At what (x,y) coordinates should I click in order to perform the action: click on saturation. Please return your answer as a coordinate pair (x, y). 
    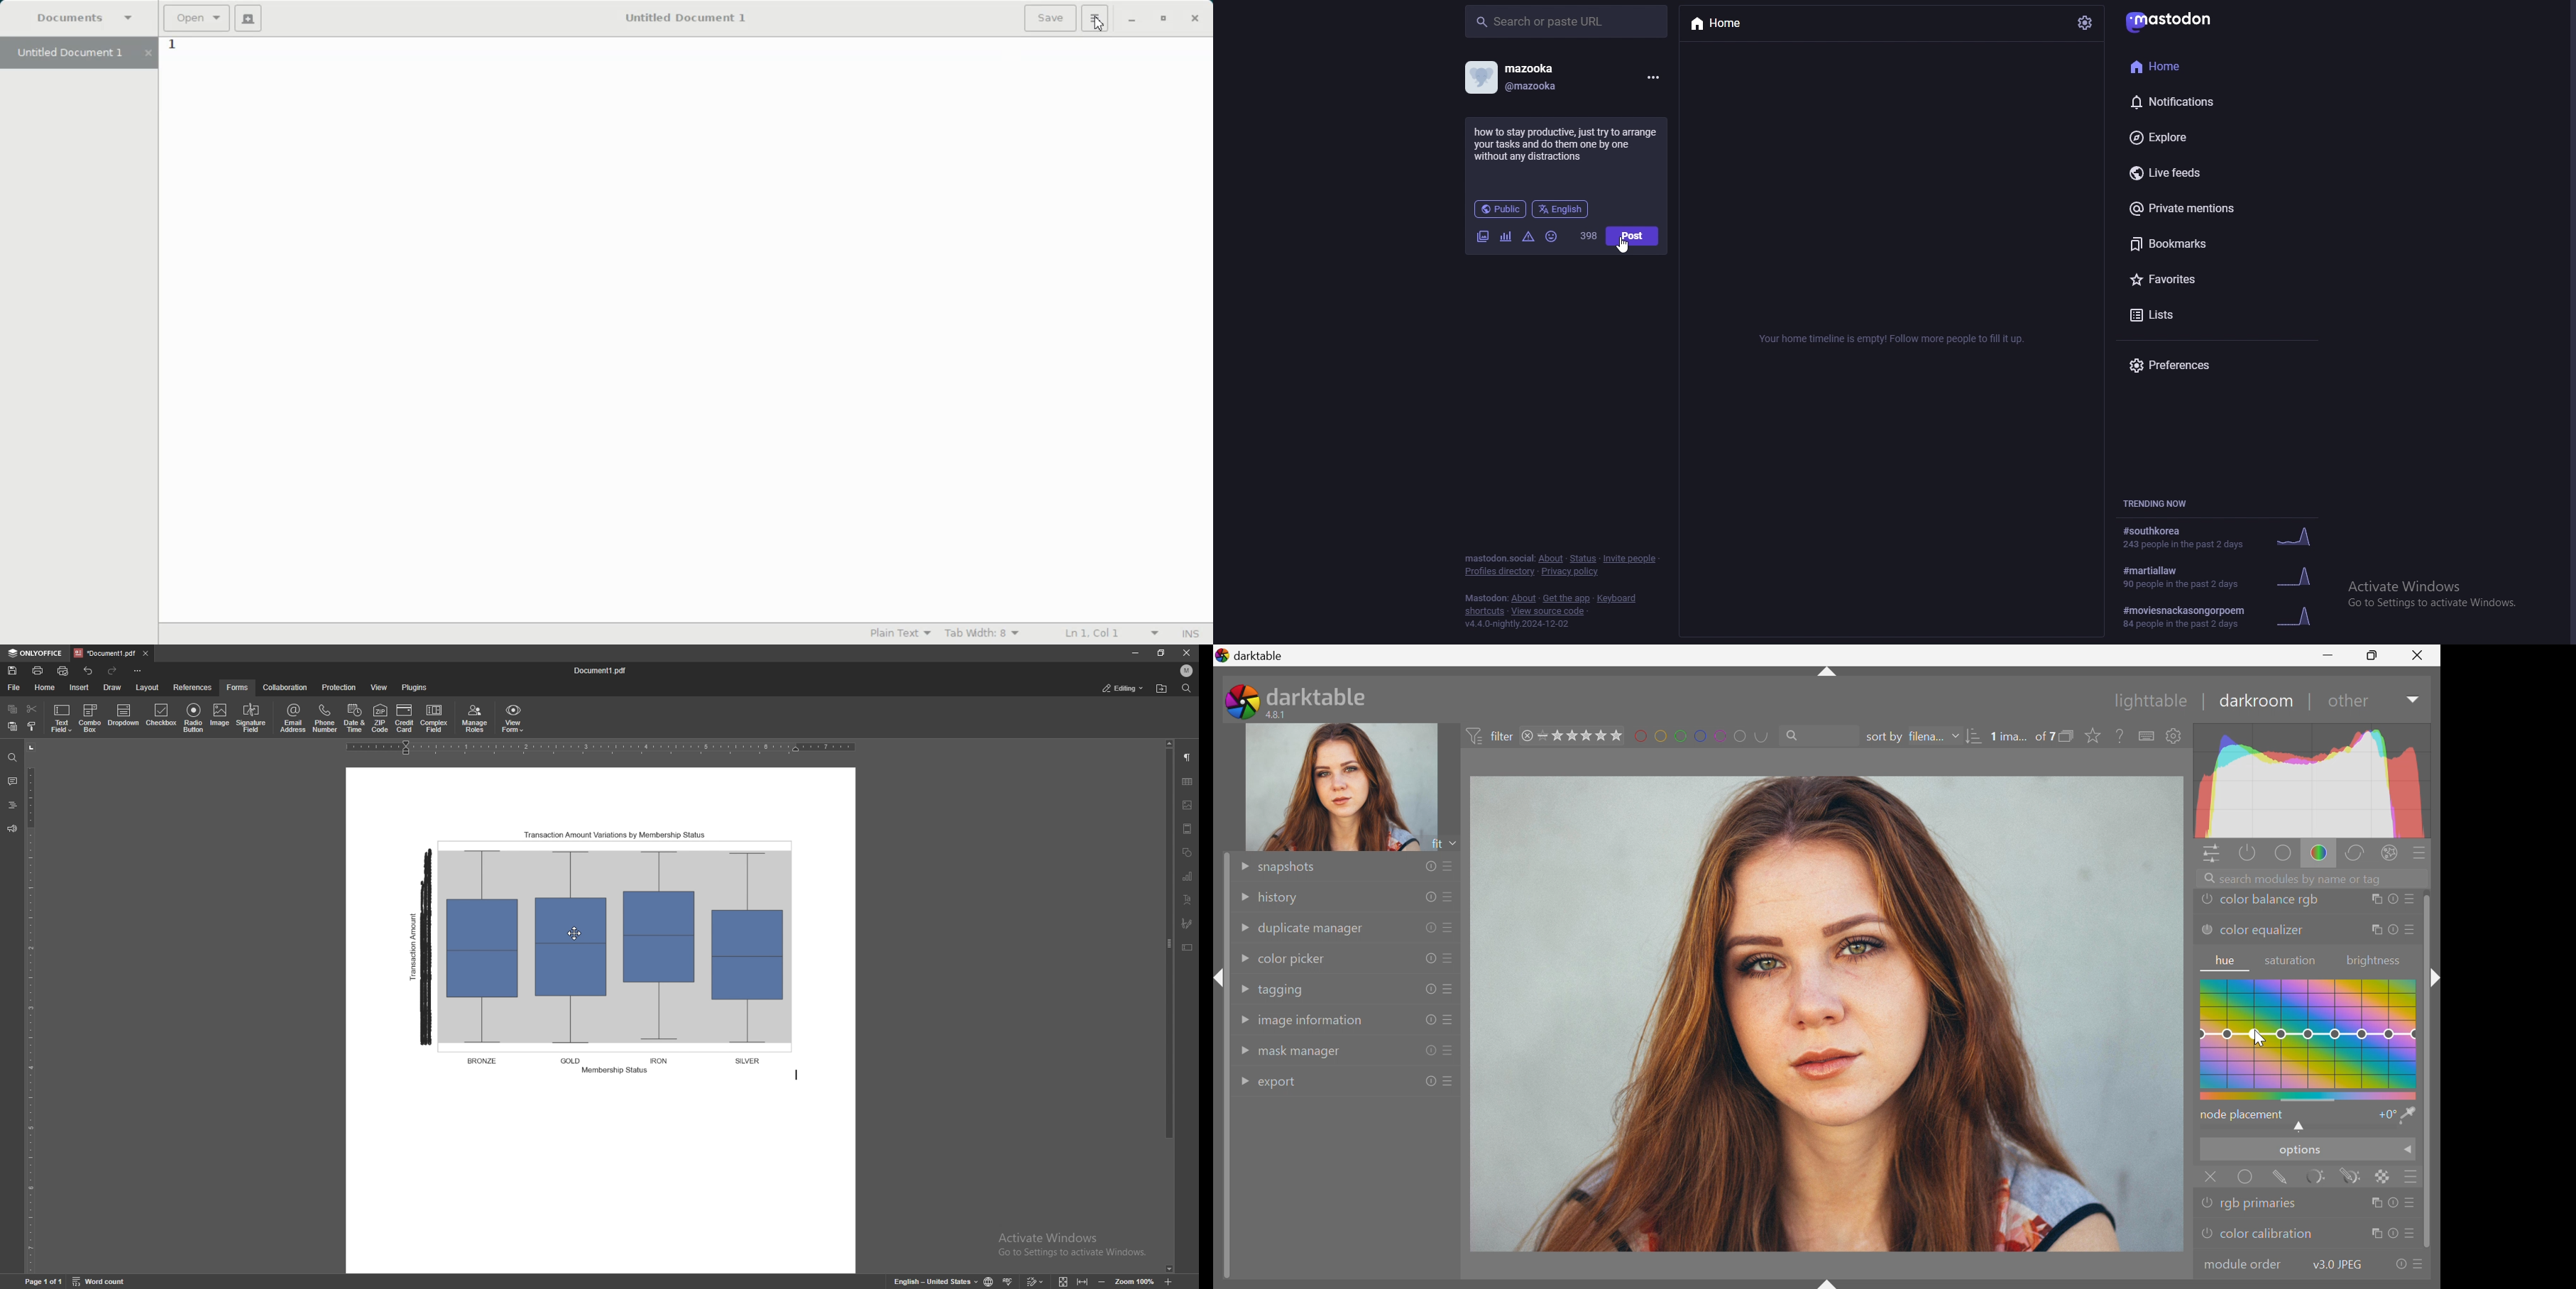
    Looking at the image, I should click on (2293, 961).